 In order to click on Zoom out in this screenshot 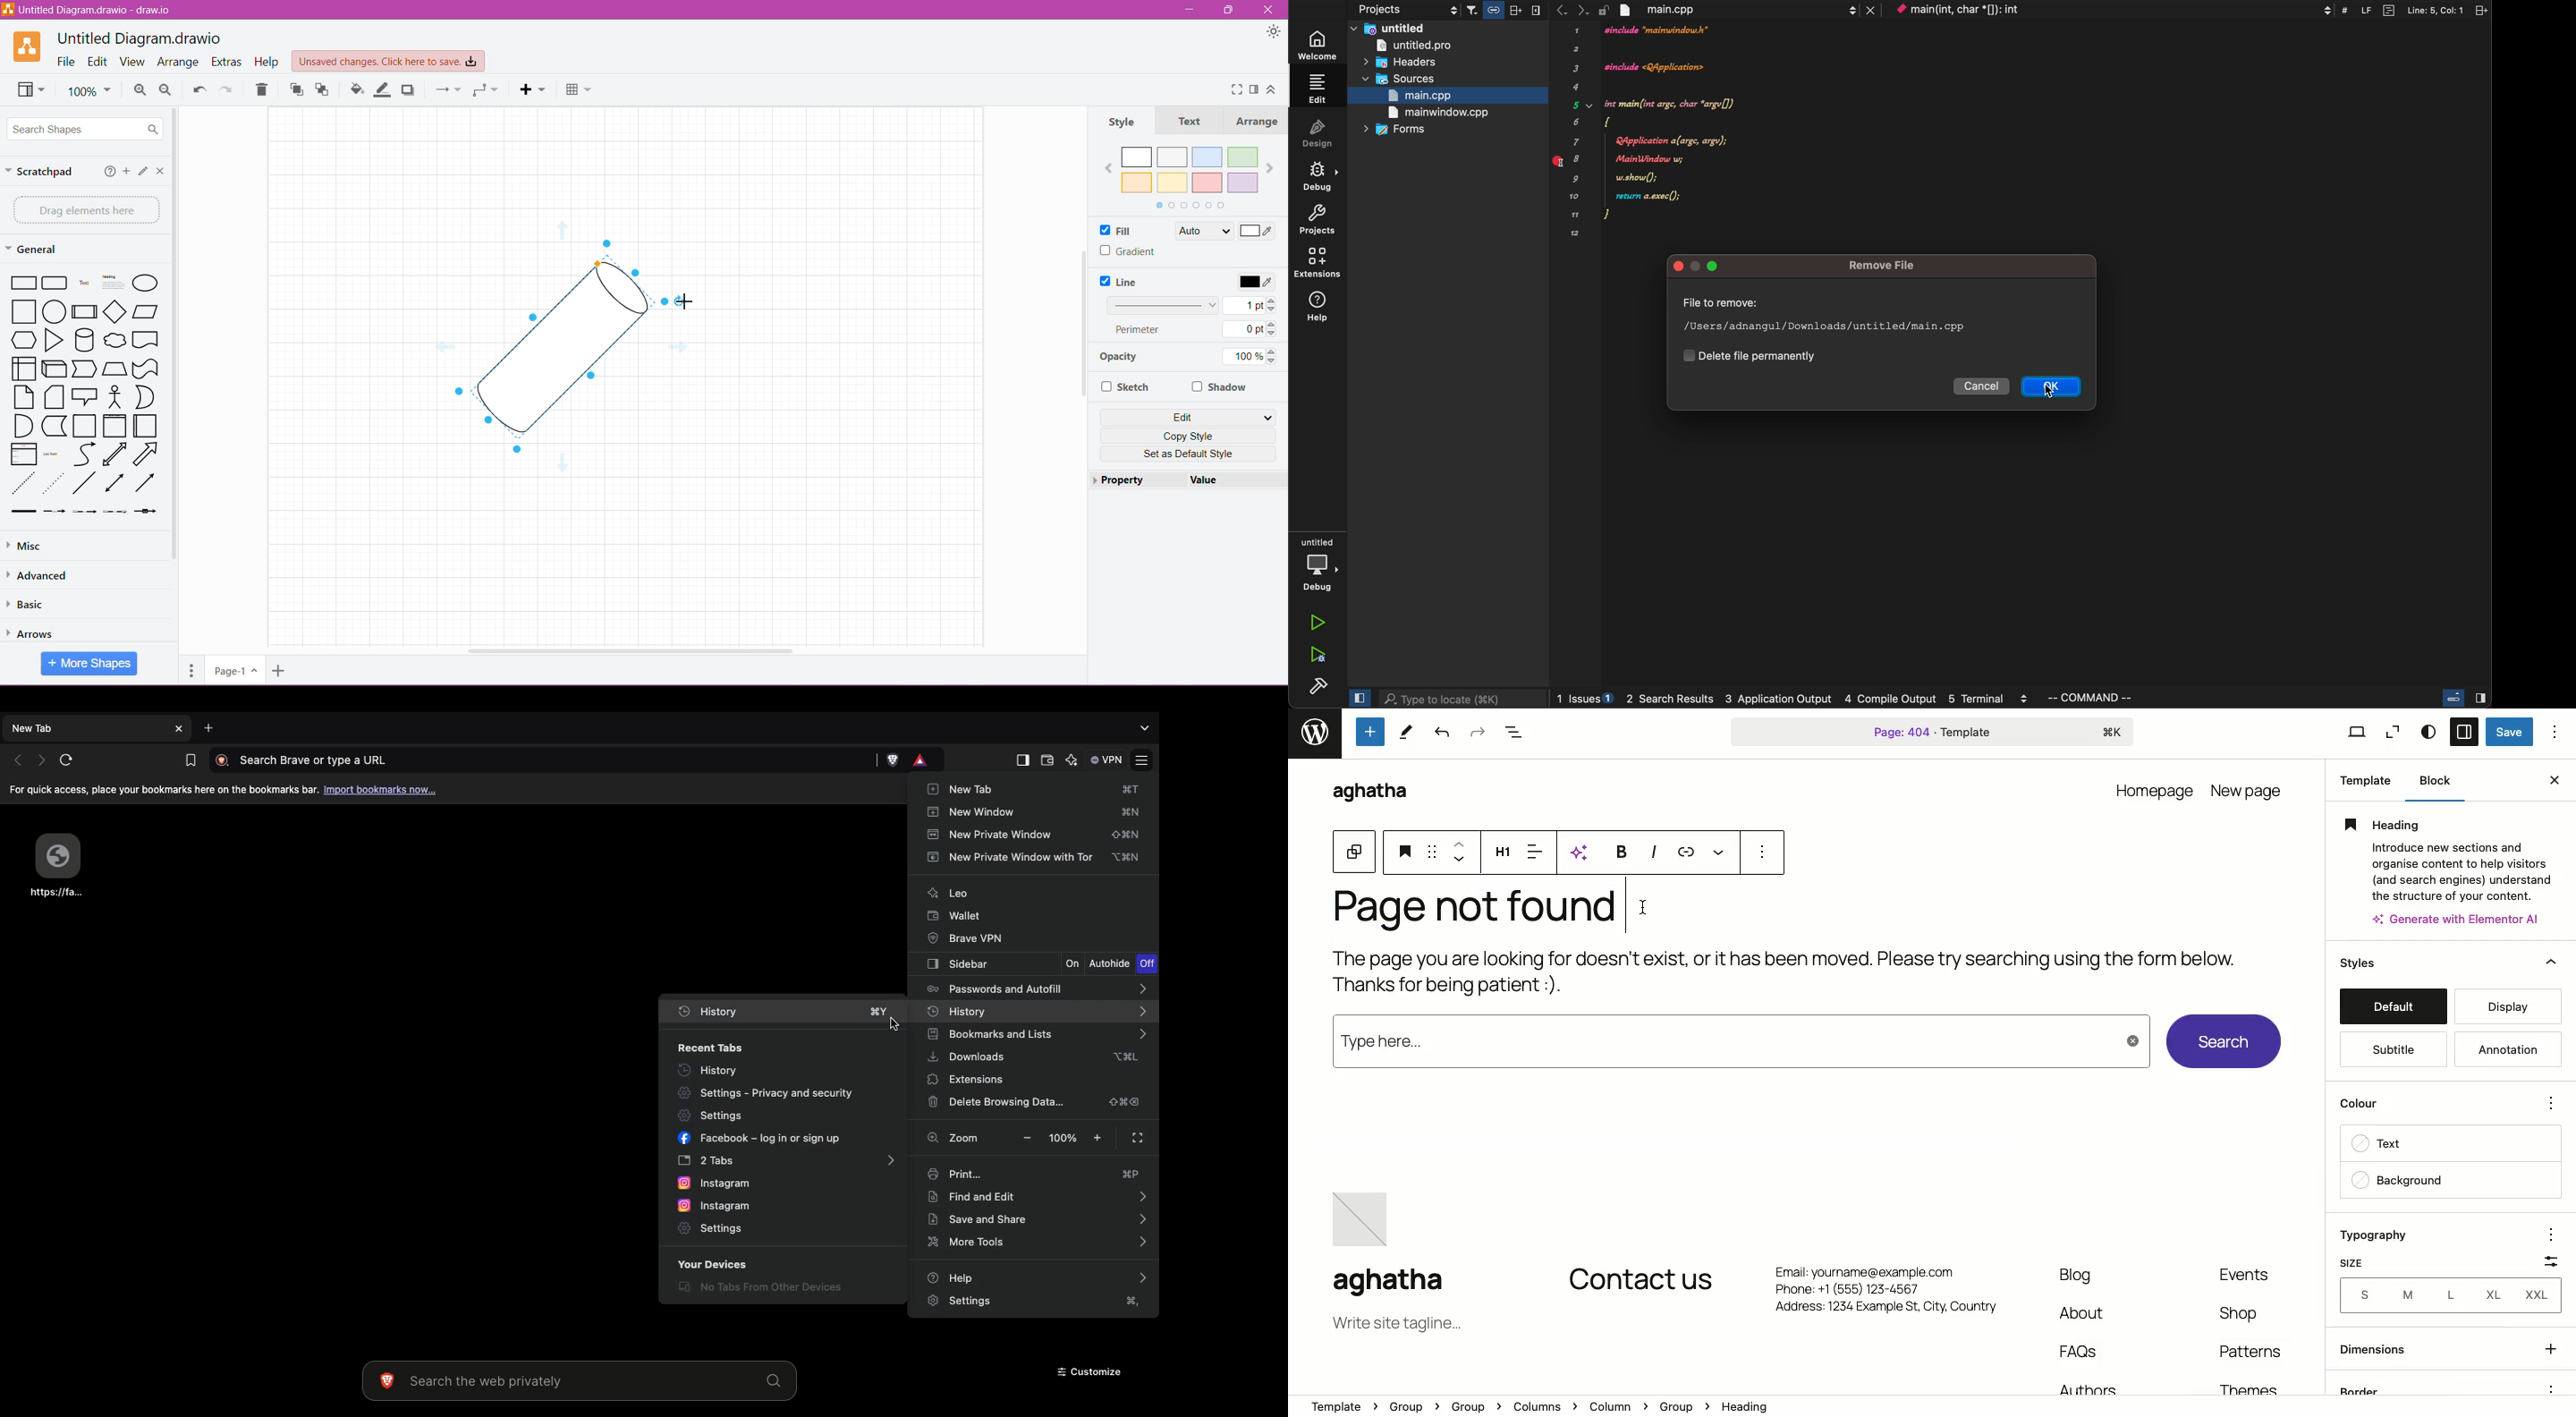, I will do `click(2394, 731)`.